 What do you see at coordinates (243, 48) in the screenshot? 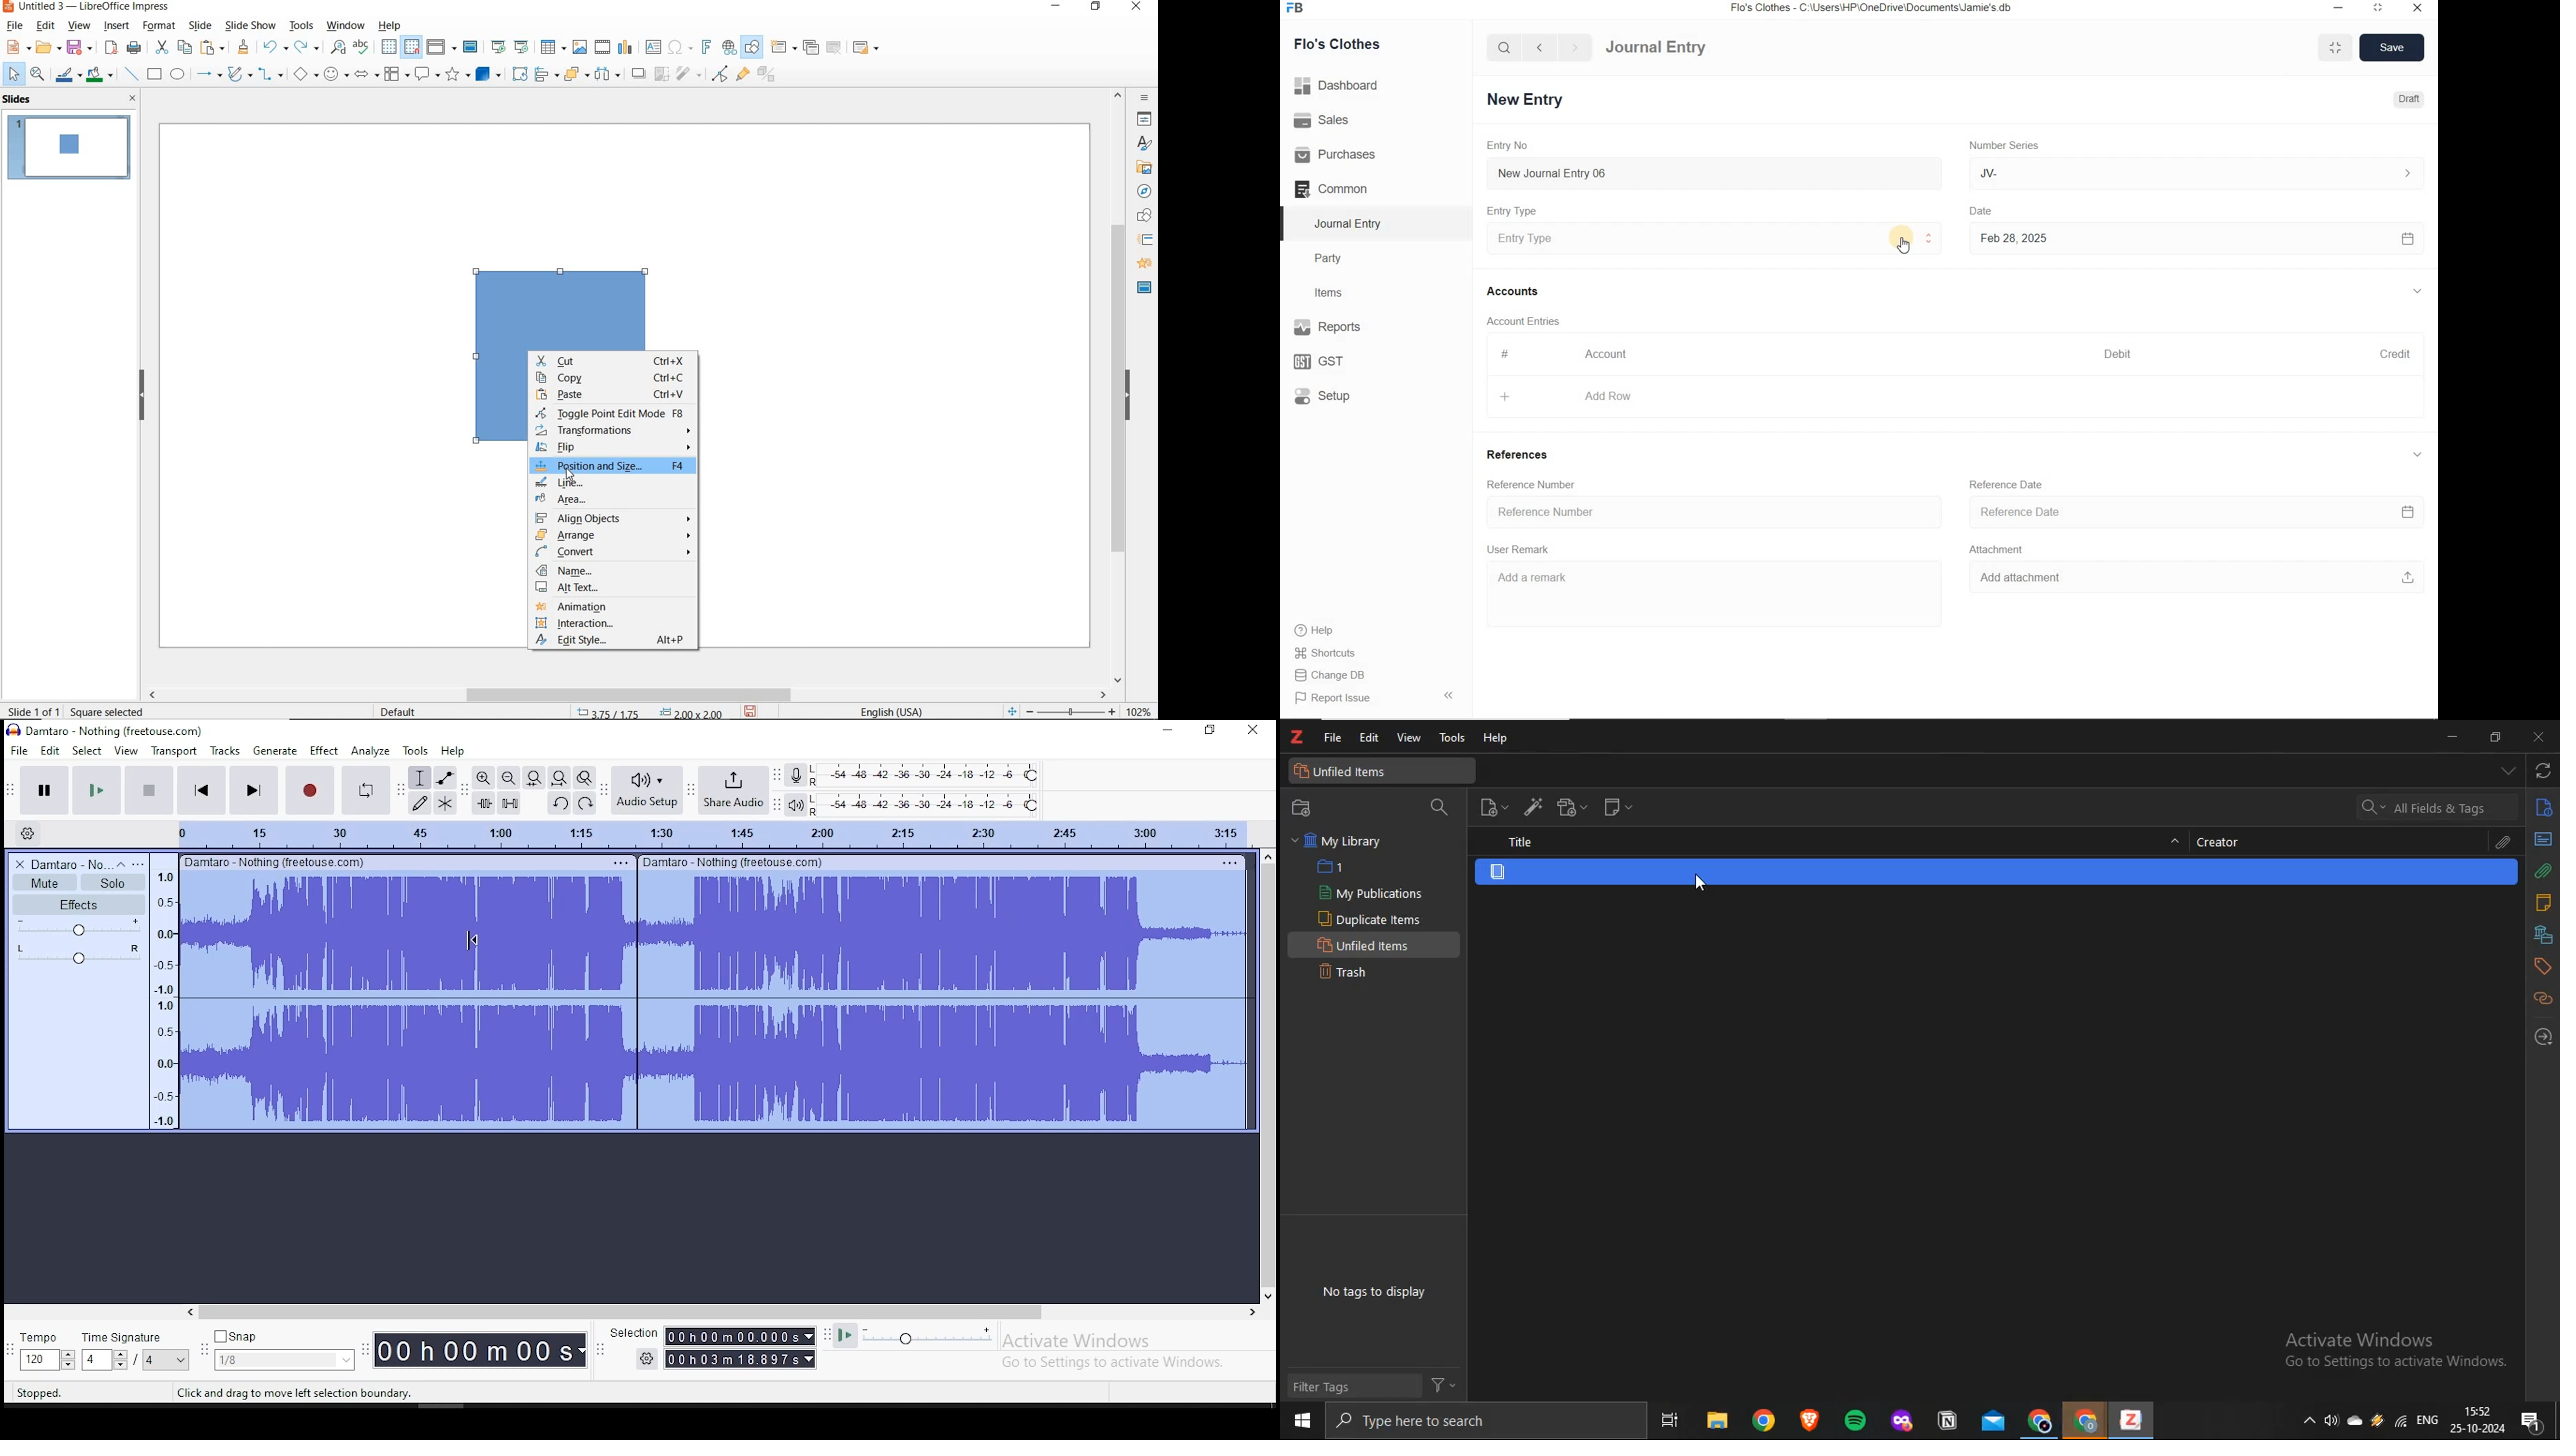
I see `clone formatting` at bounding box center [243, 48].